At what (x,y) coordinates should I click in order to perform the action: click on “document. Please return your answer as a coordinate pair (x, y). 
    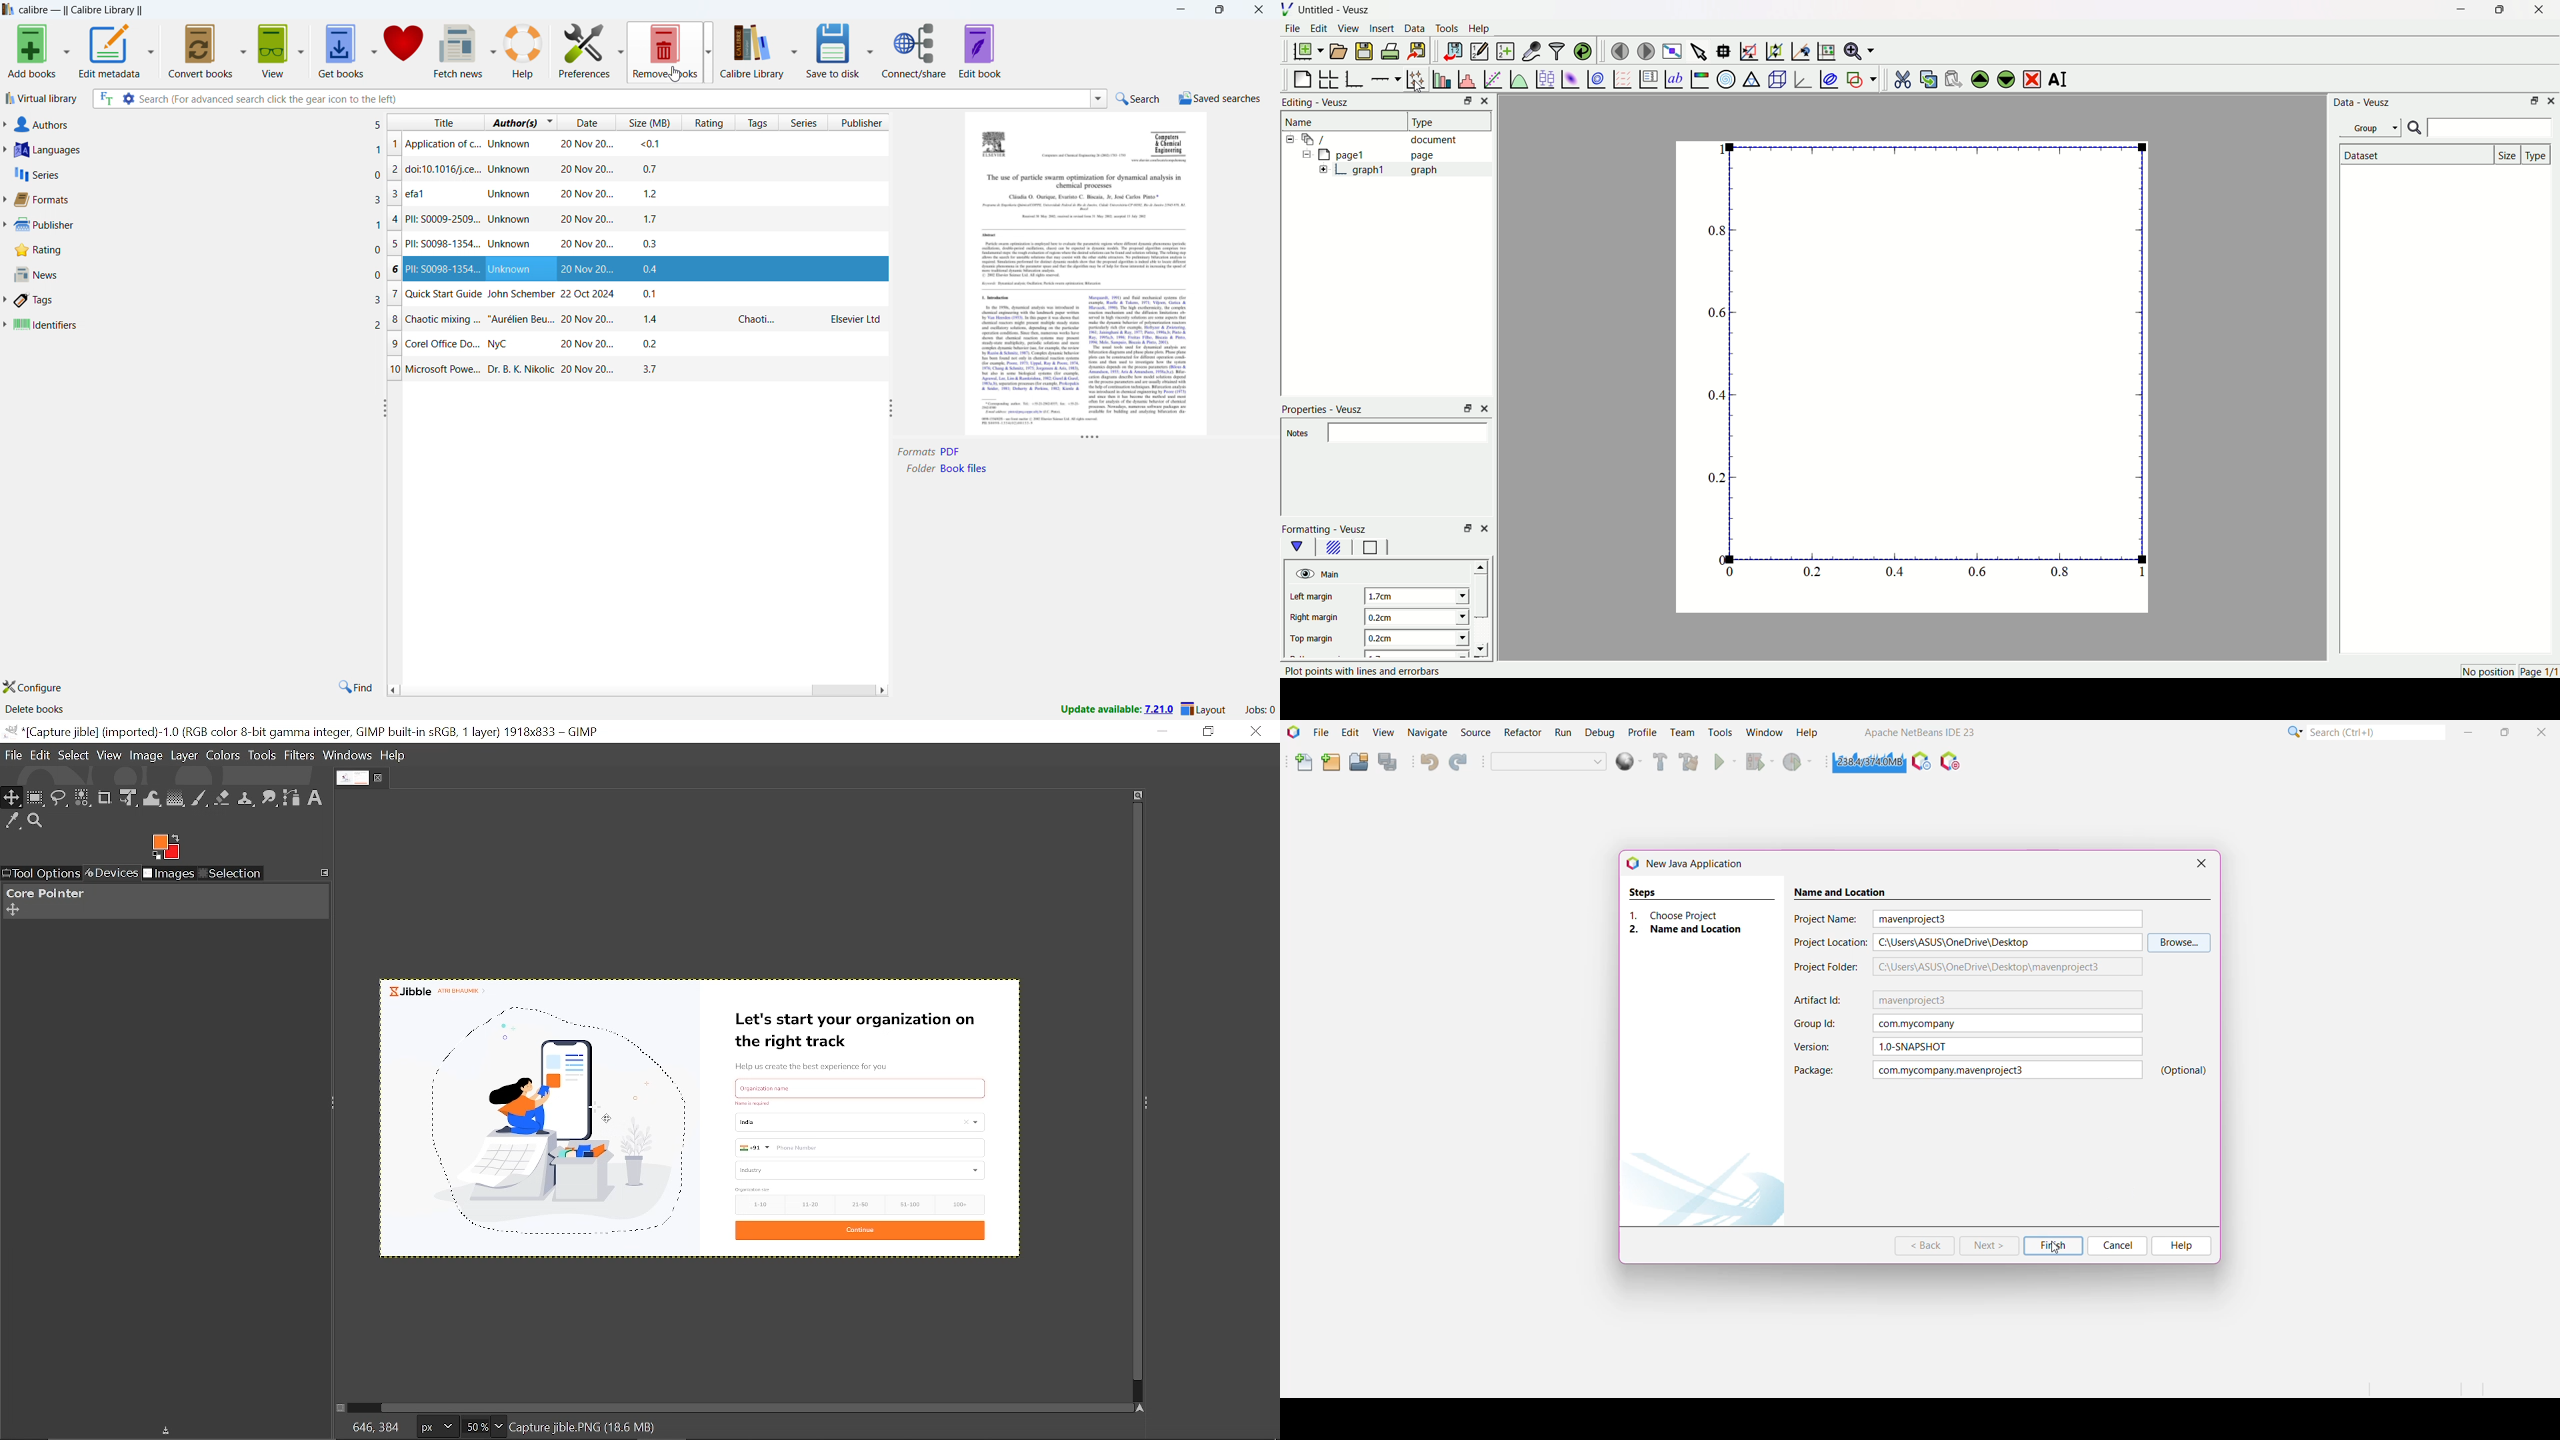
    Looking at the image, I should click on (1386, 139).